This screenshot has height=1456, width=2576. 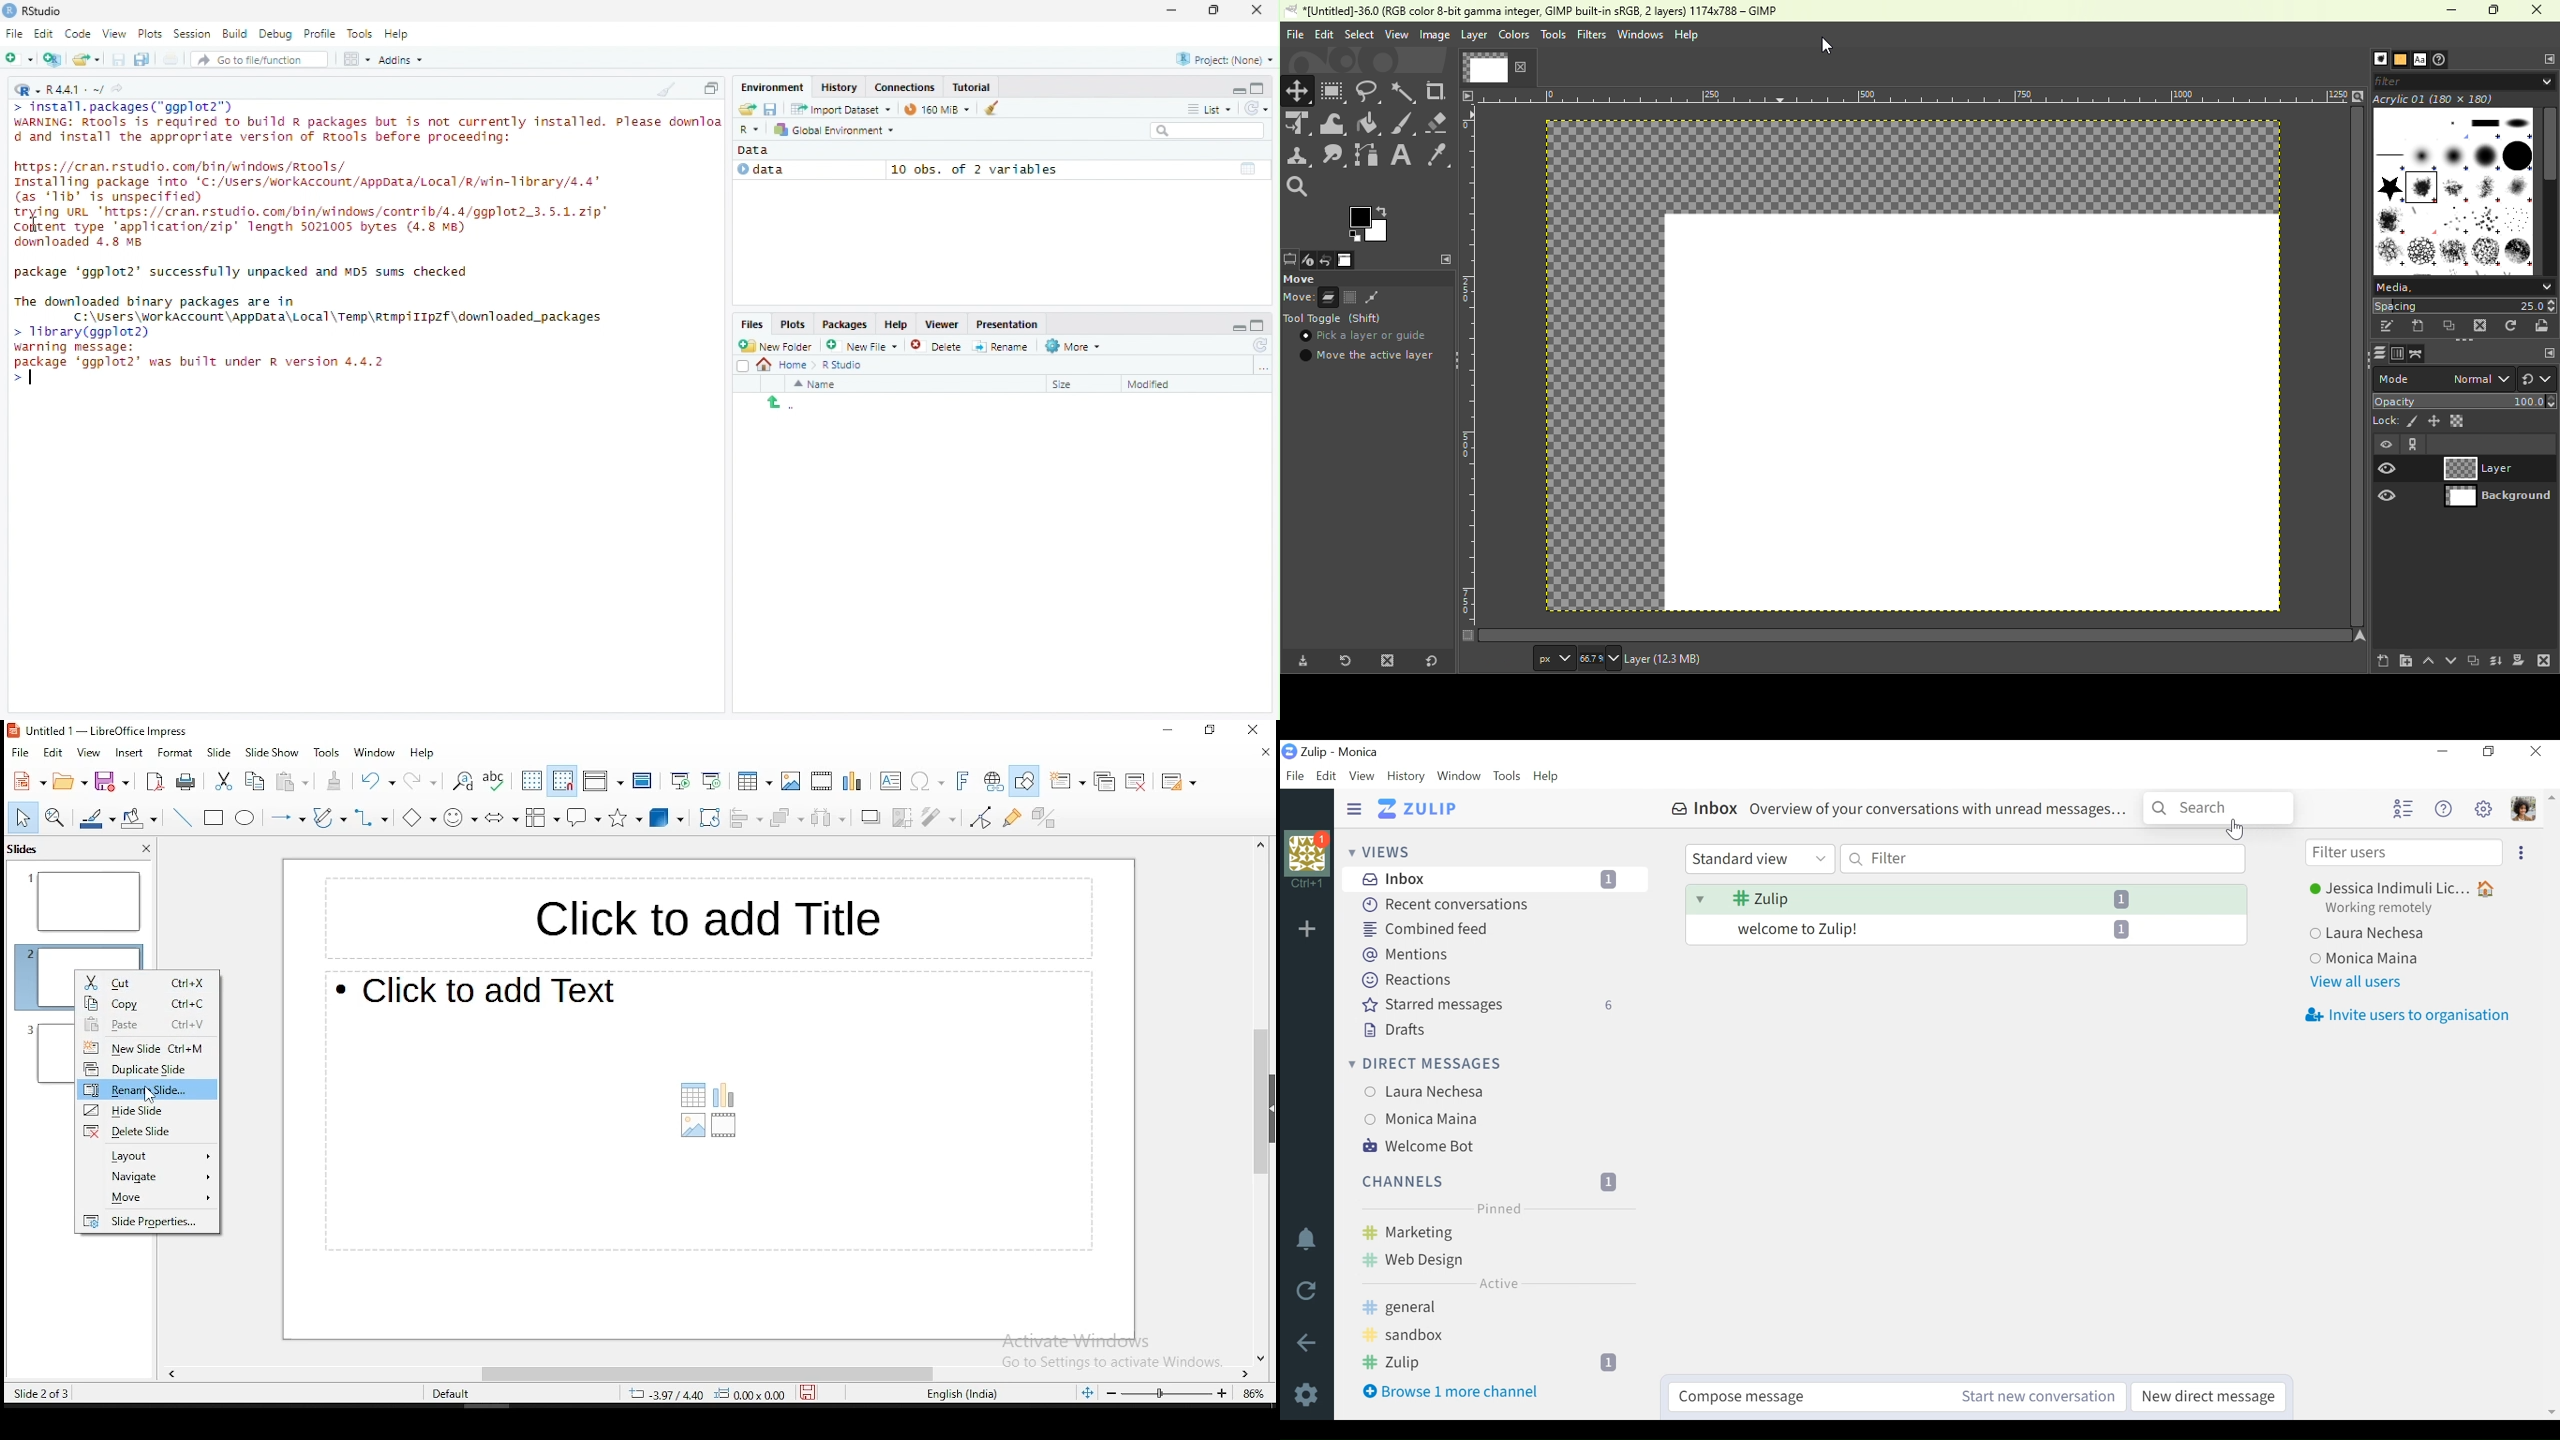 What do you see at coordinates (1259, 9) in the screenshot?
I see `Close` at bounding box center [1259, 9].